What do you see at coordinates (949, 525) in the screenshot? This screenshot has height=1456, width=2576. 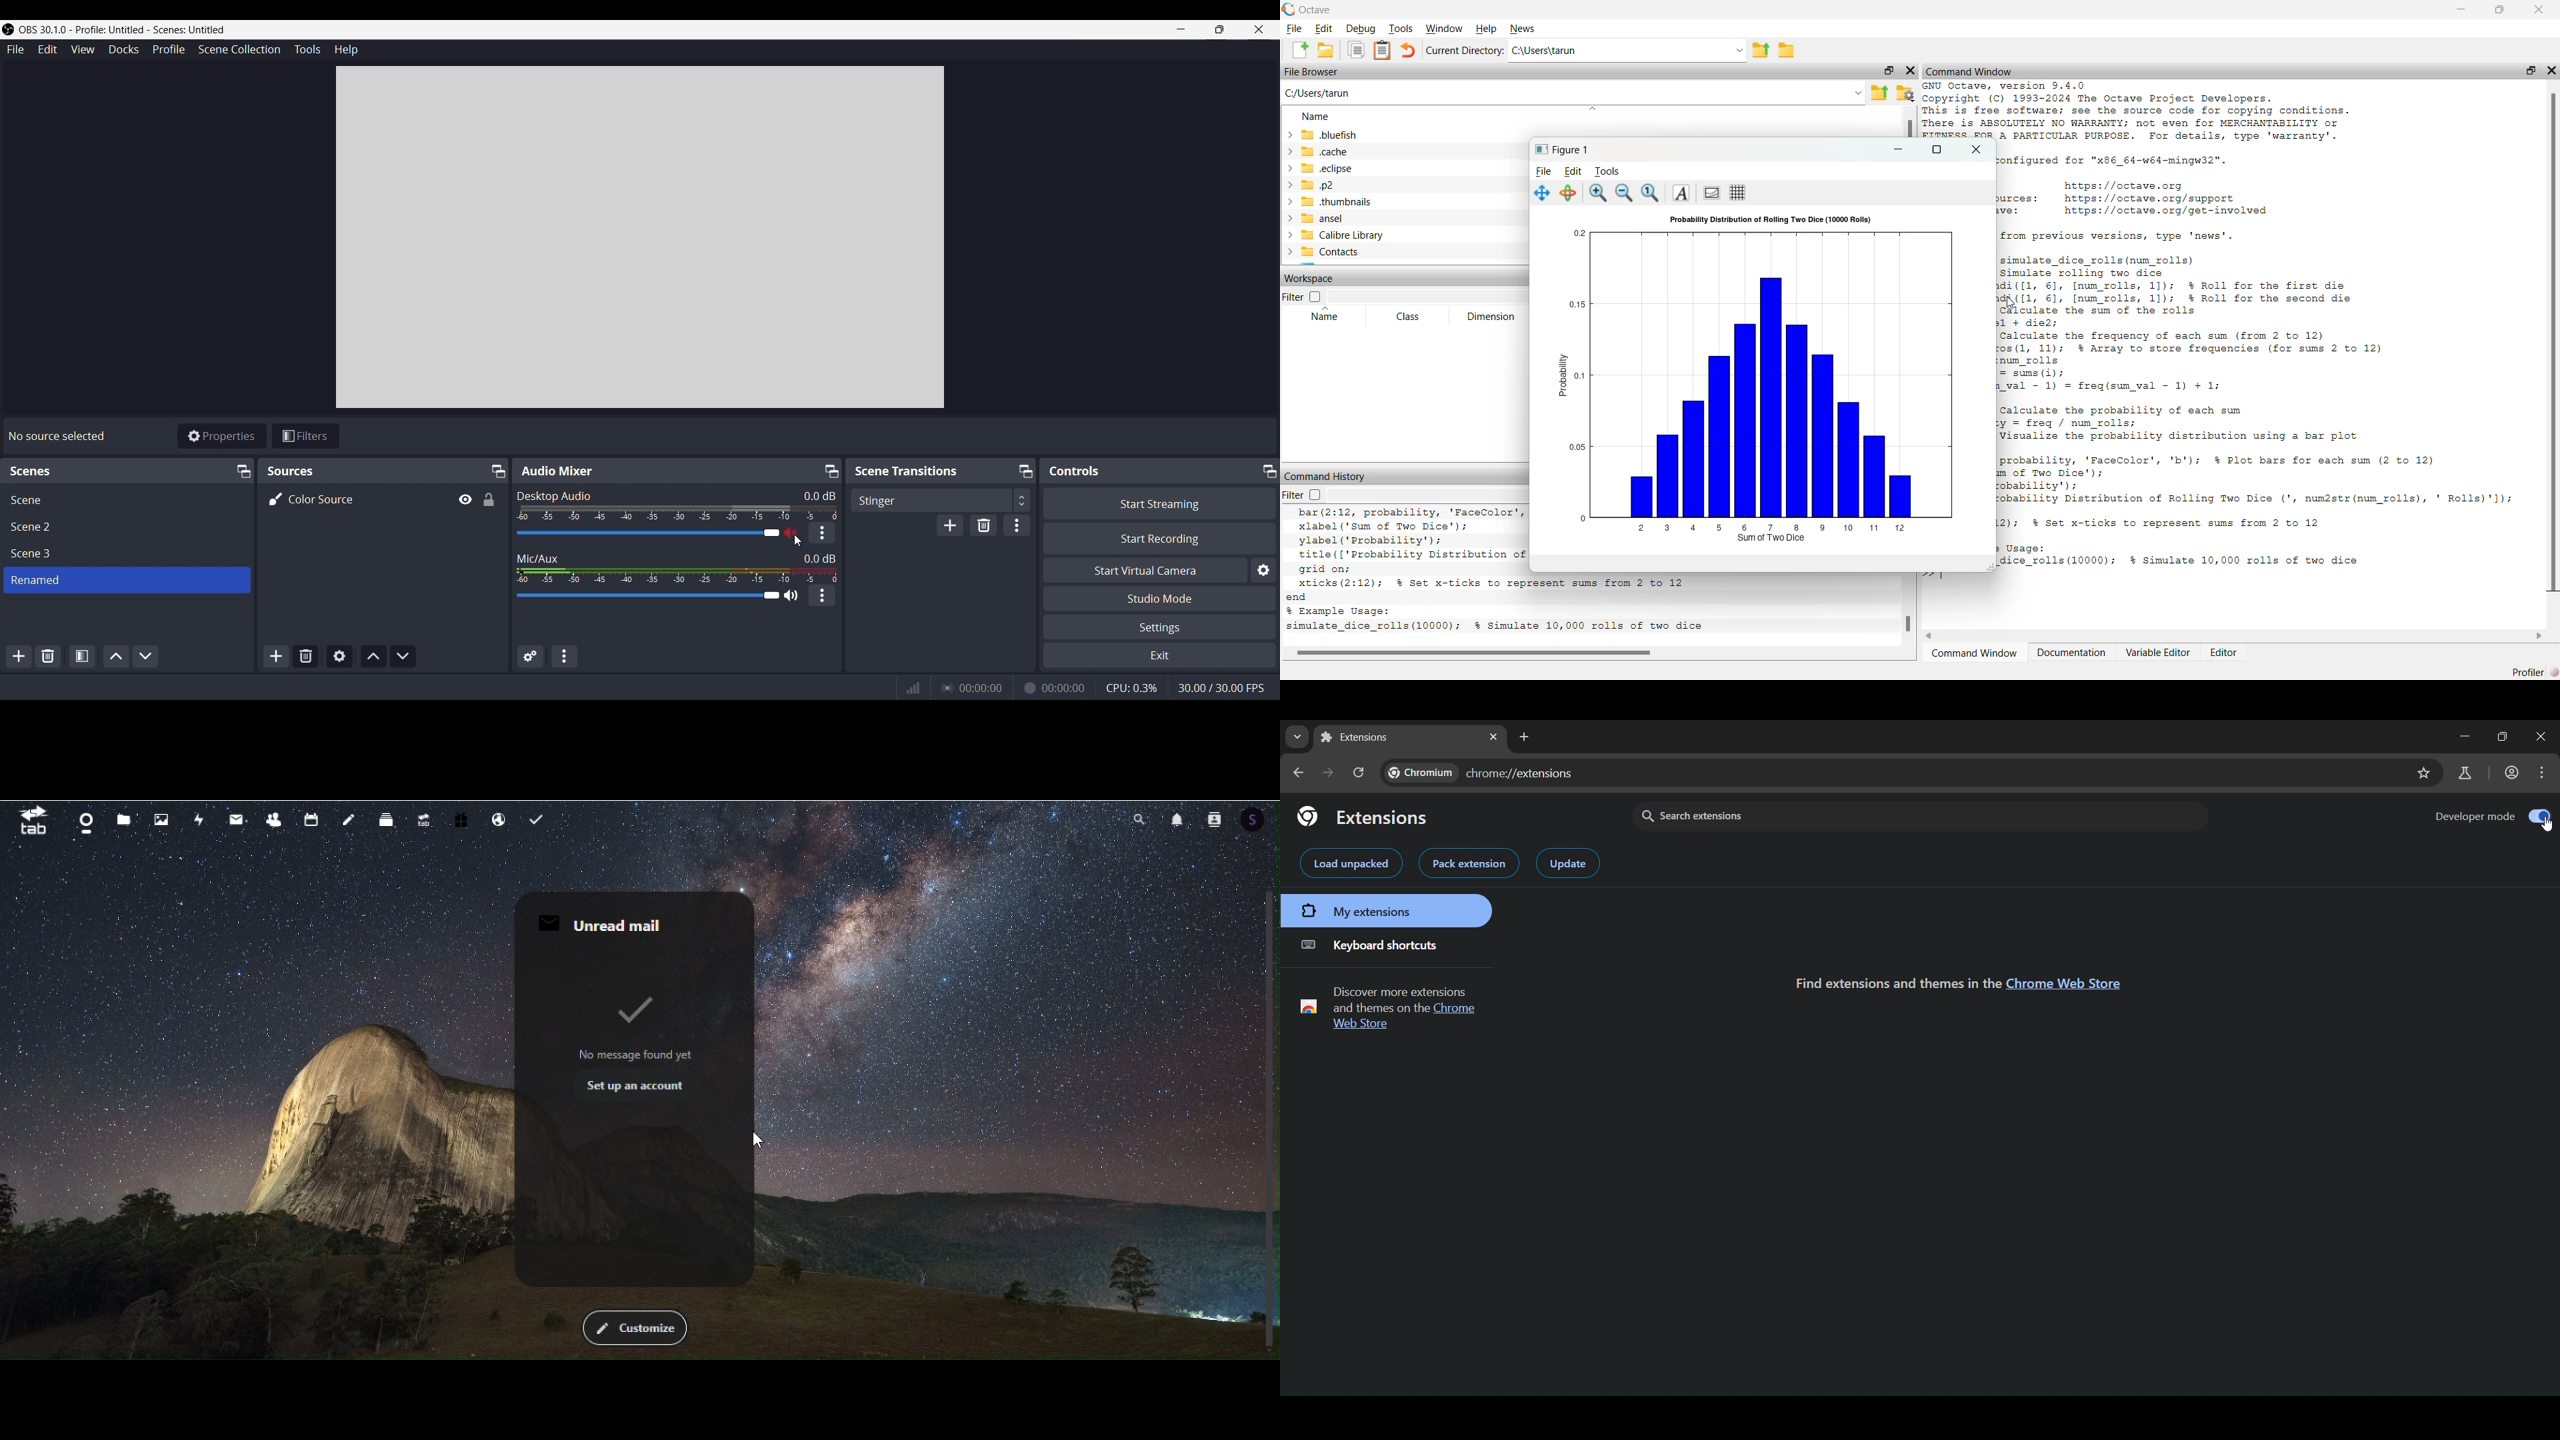 I see `Add new transition` at bounding box center [949, 525].